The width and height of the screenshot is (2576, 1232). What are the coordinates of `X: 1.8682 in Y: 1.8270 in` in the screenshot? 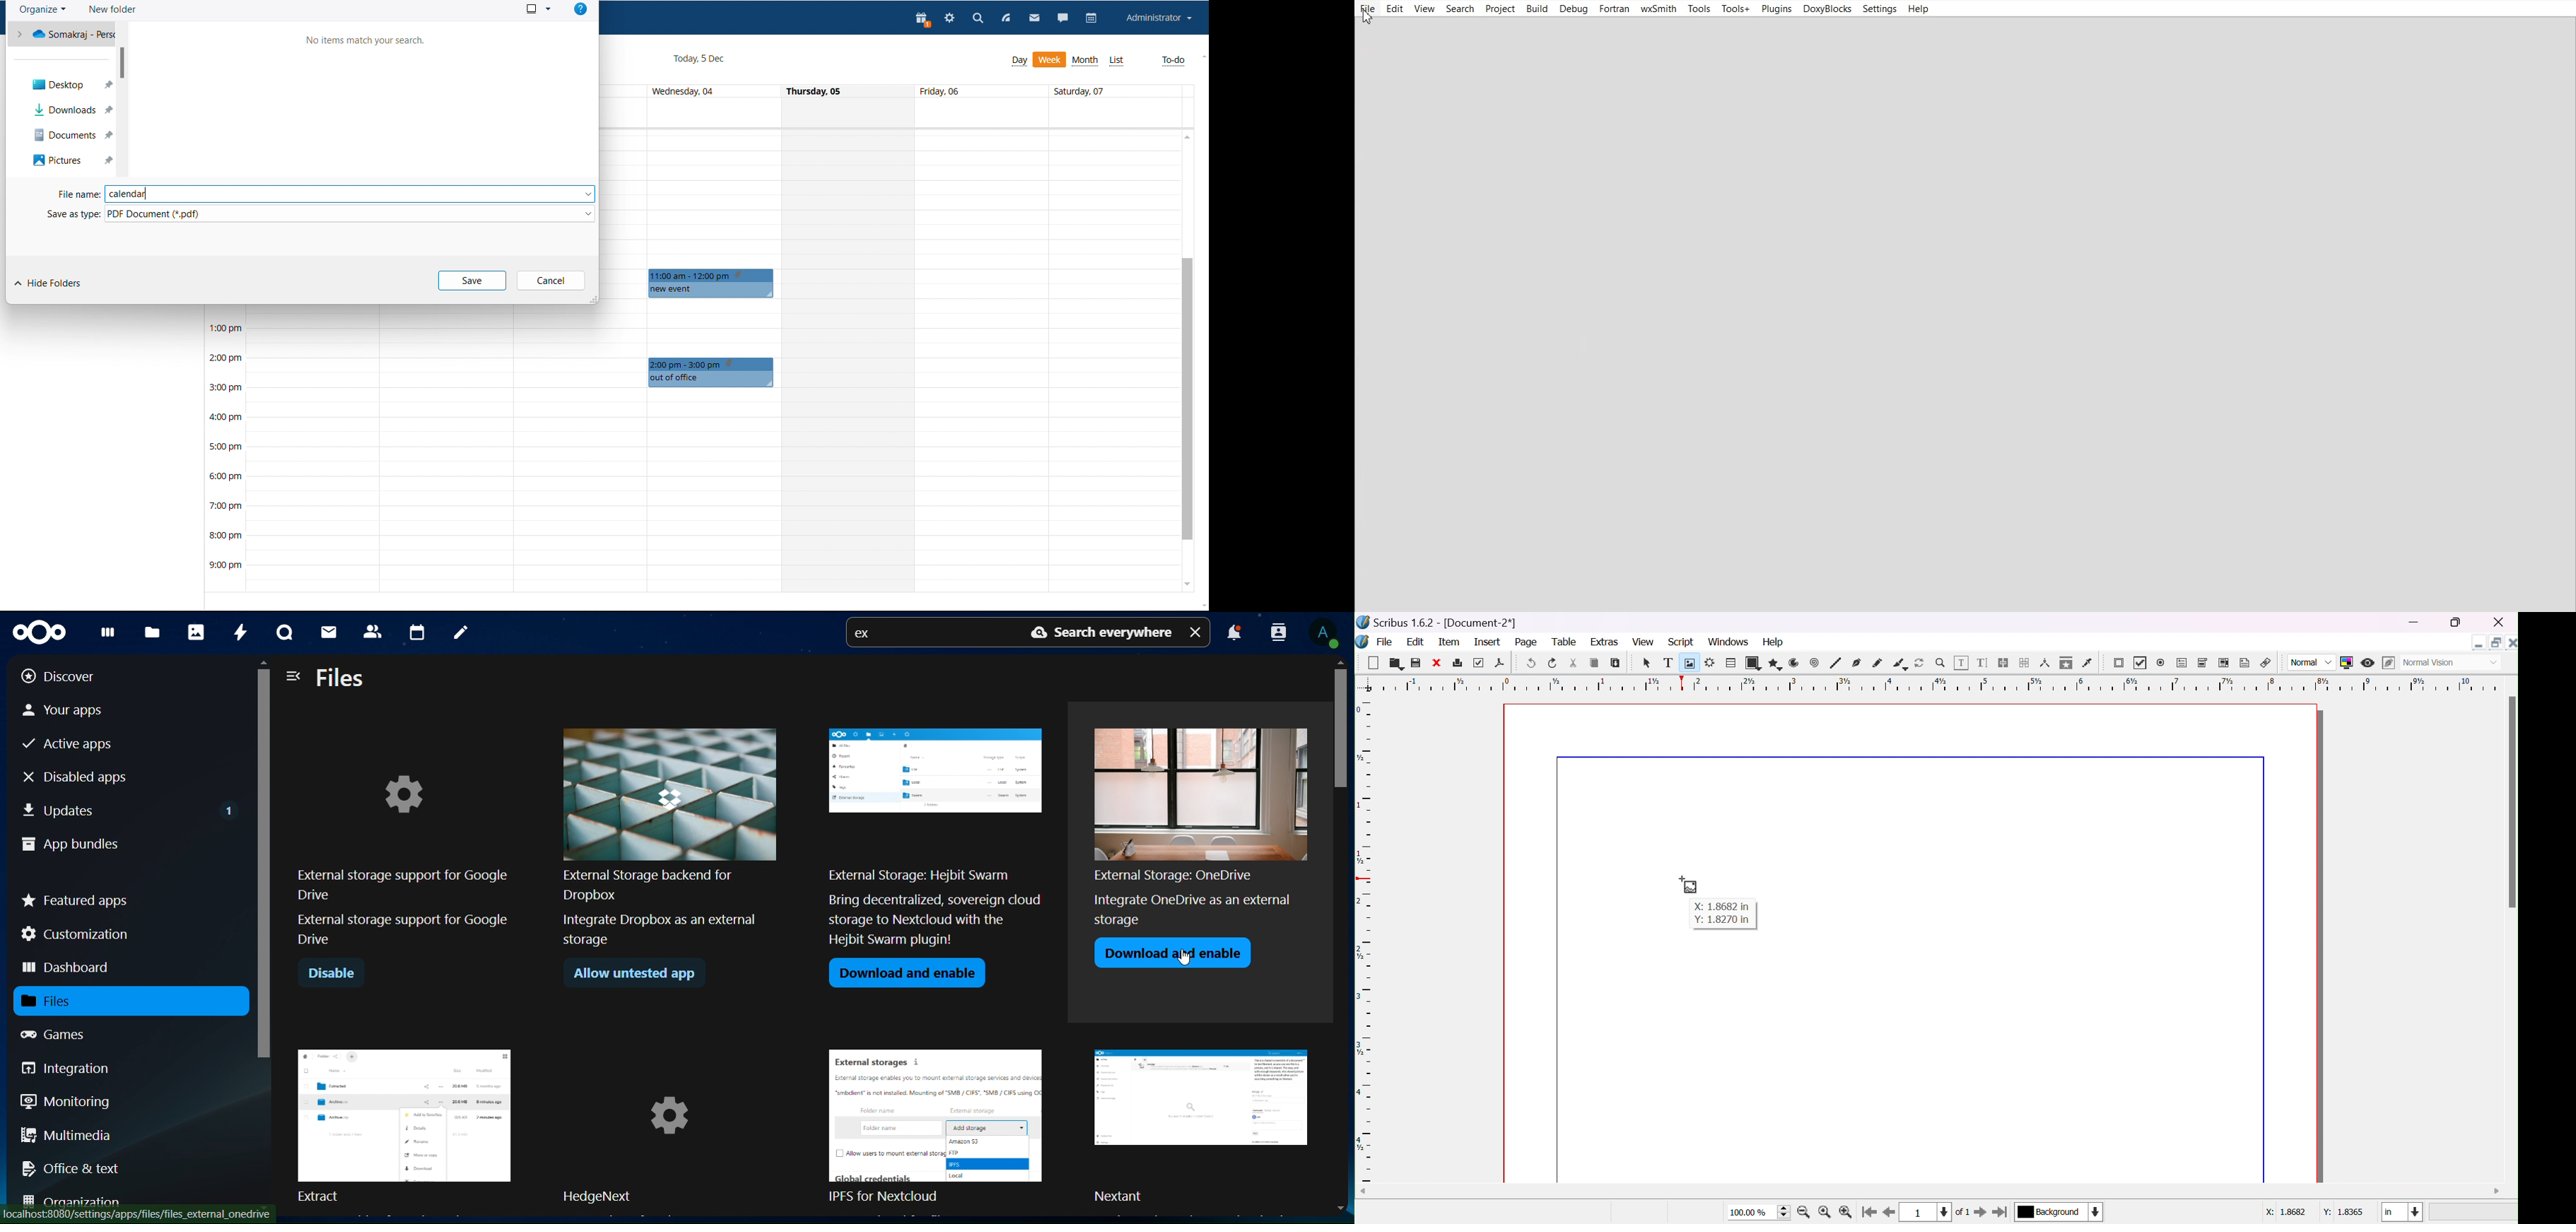 It's located at (1722, 914).